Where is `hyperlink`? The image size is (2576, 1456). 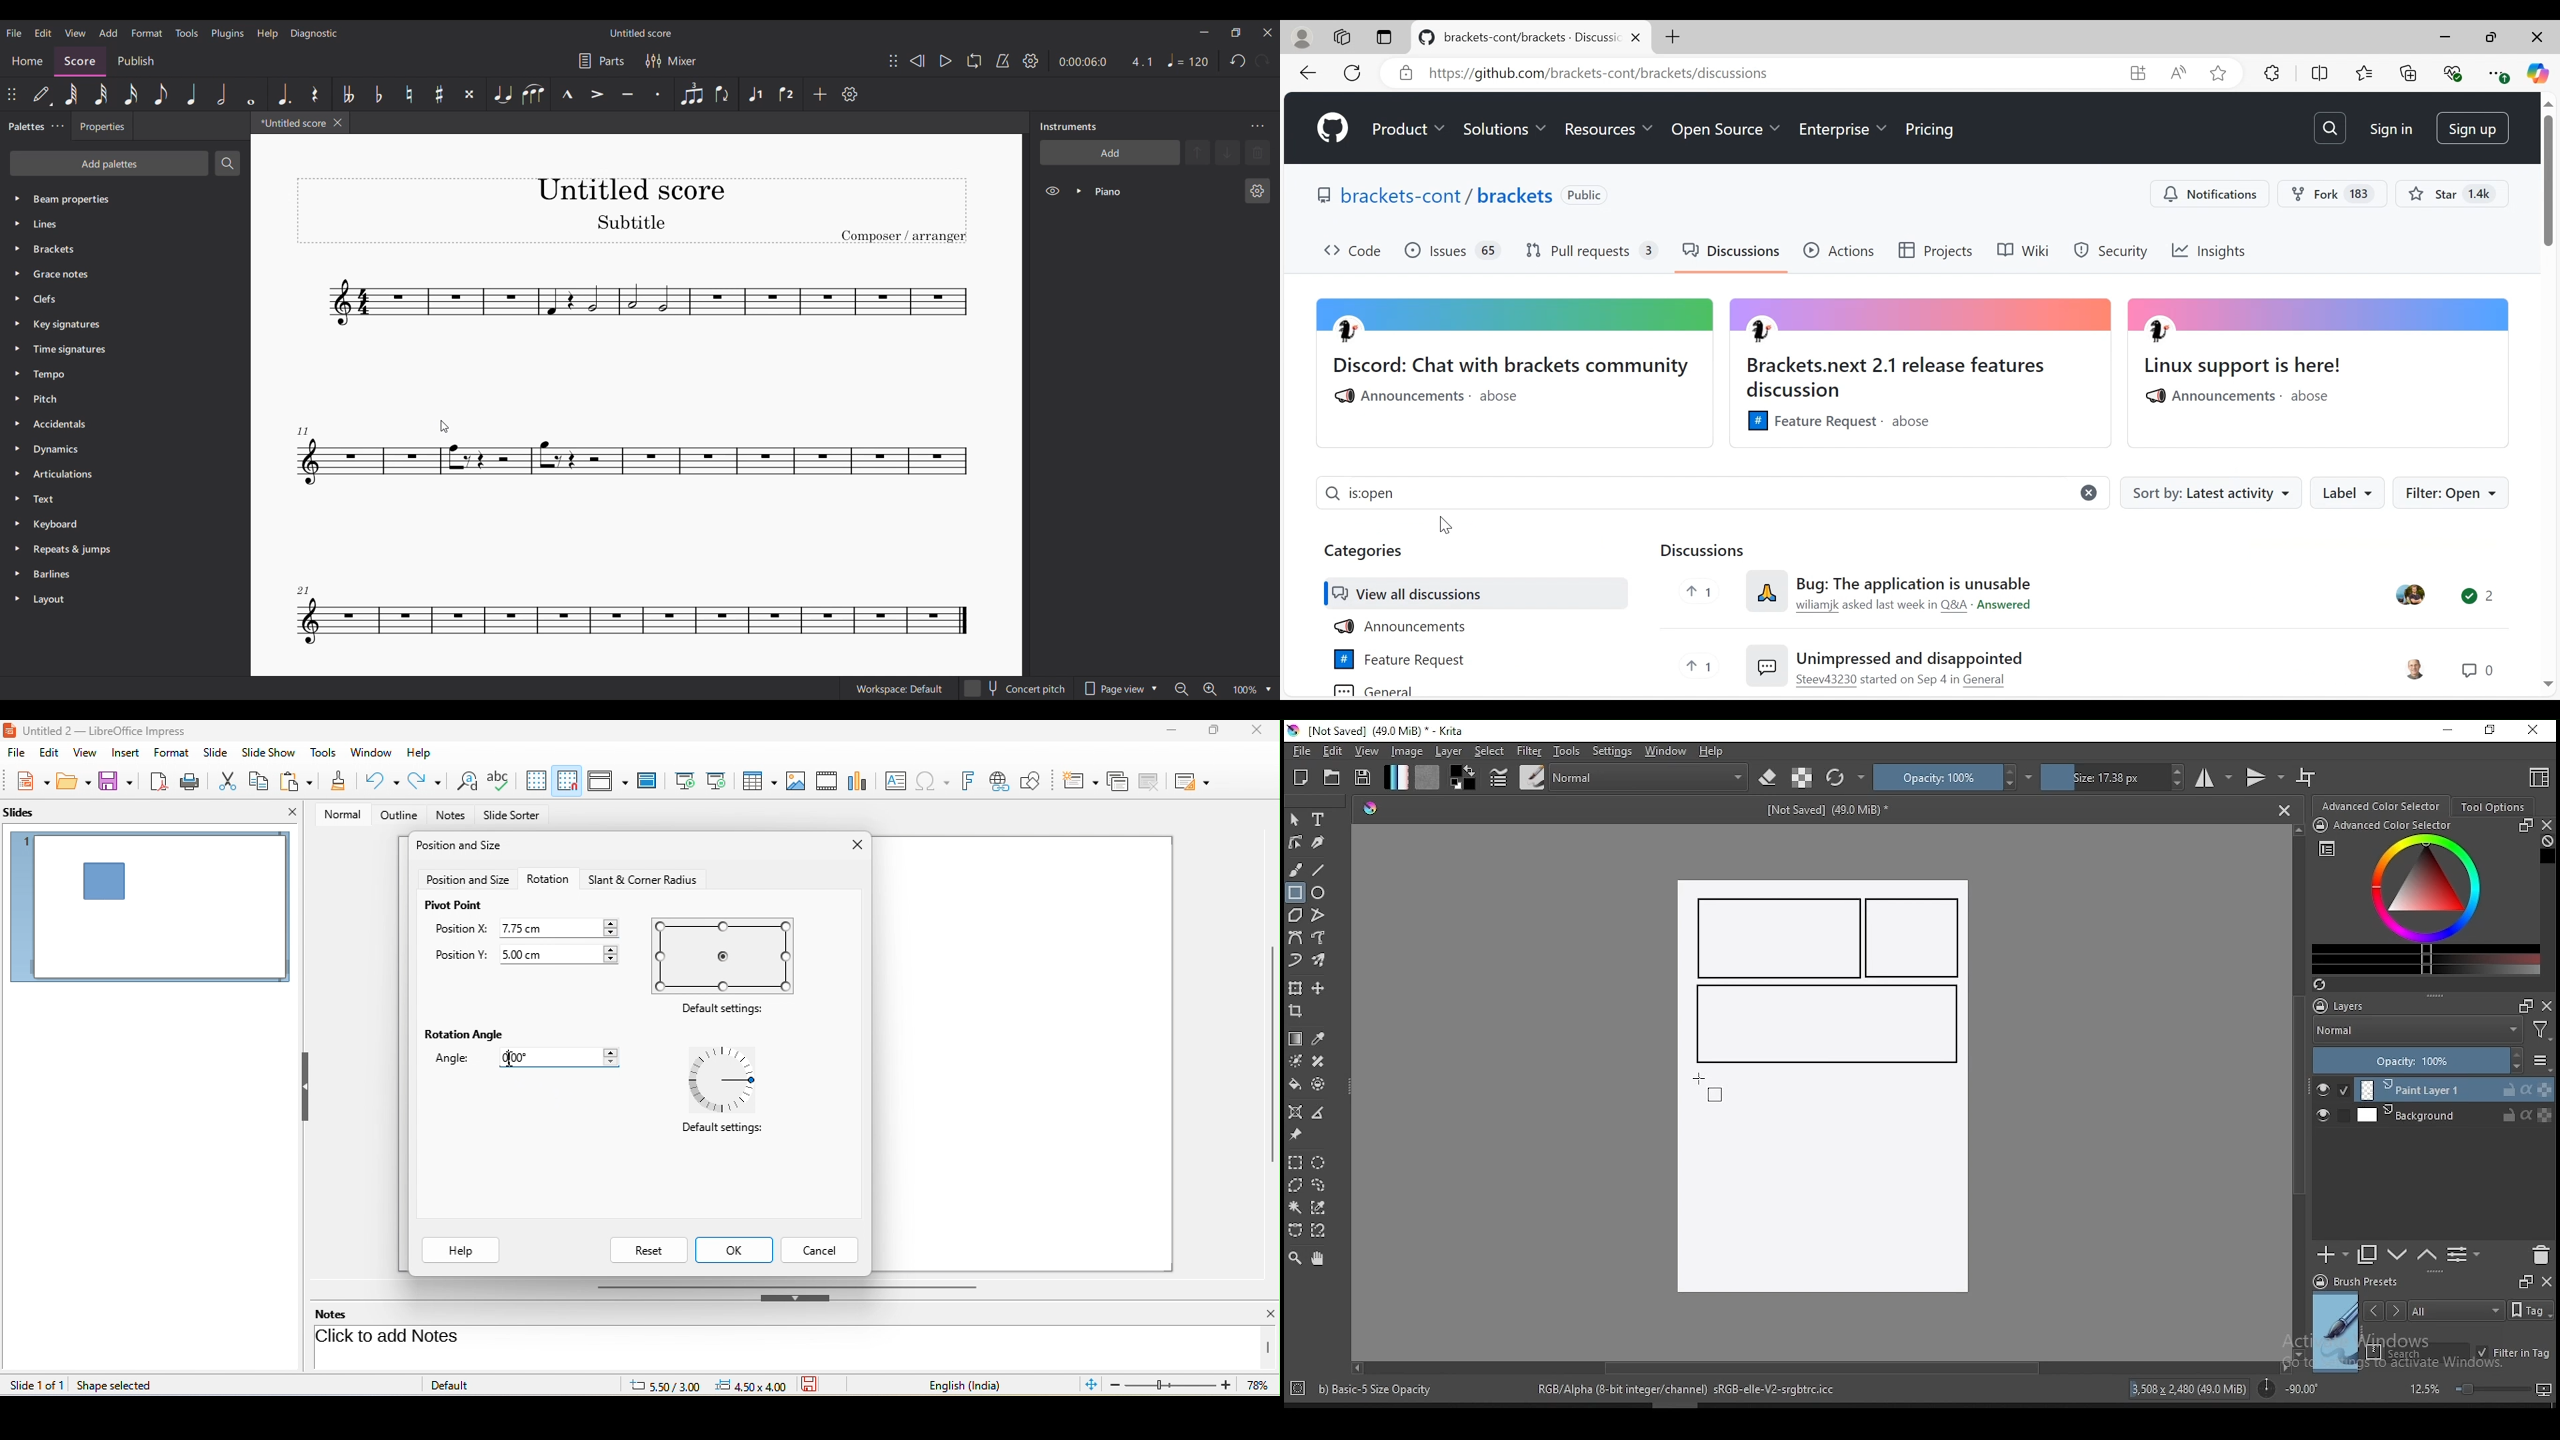 hyperlink is located at coordinates (1003, 782).